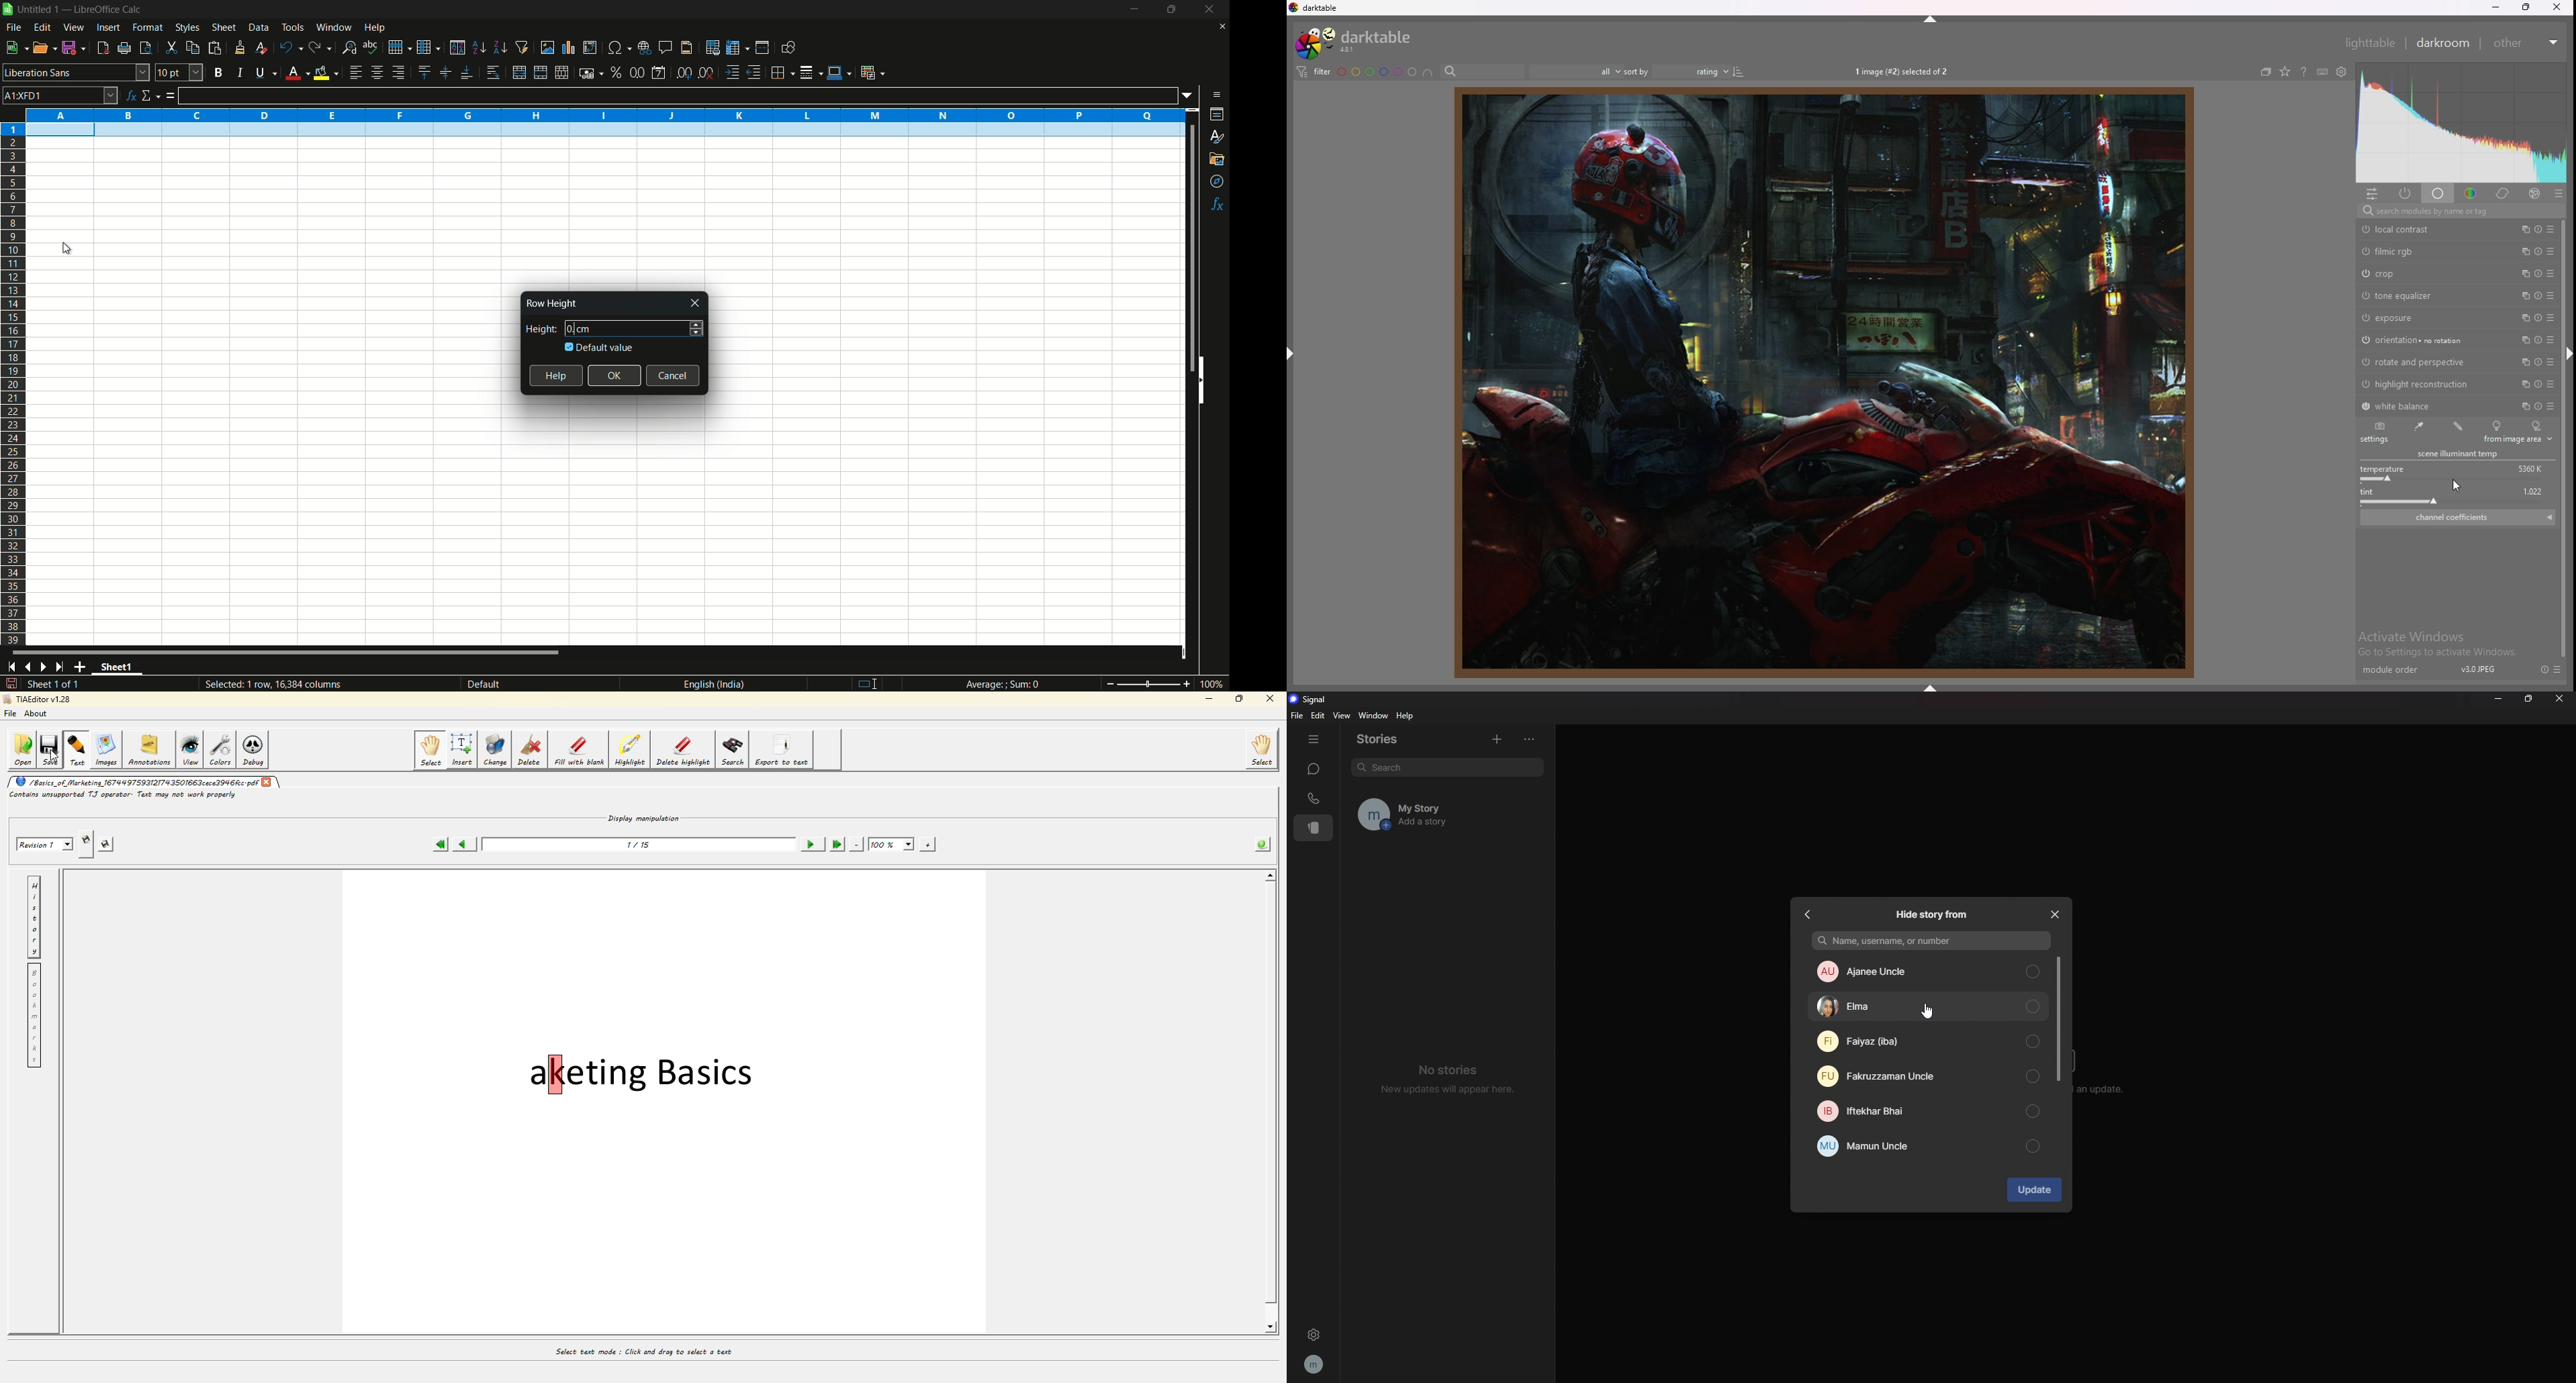  Describe the element at coordinates (496, 73) in the screenshot. I see `wrap text` at that location.